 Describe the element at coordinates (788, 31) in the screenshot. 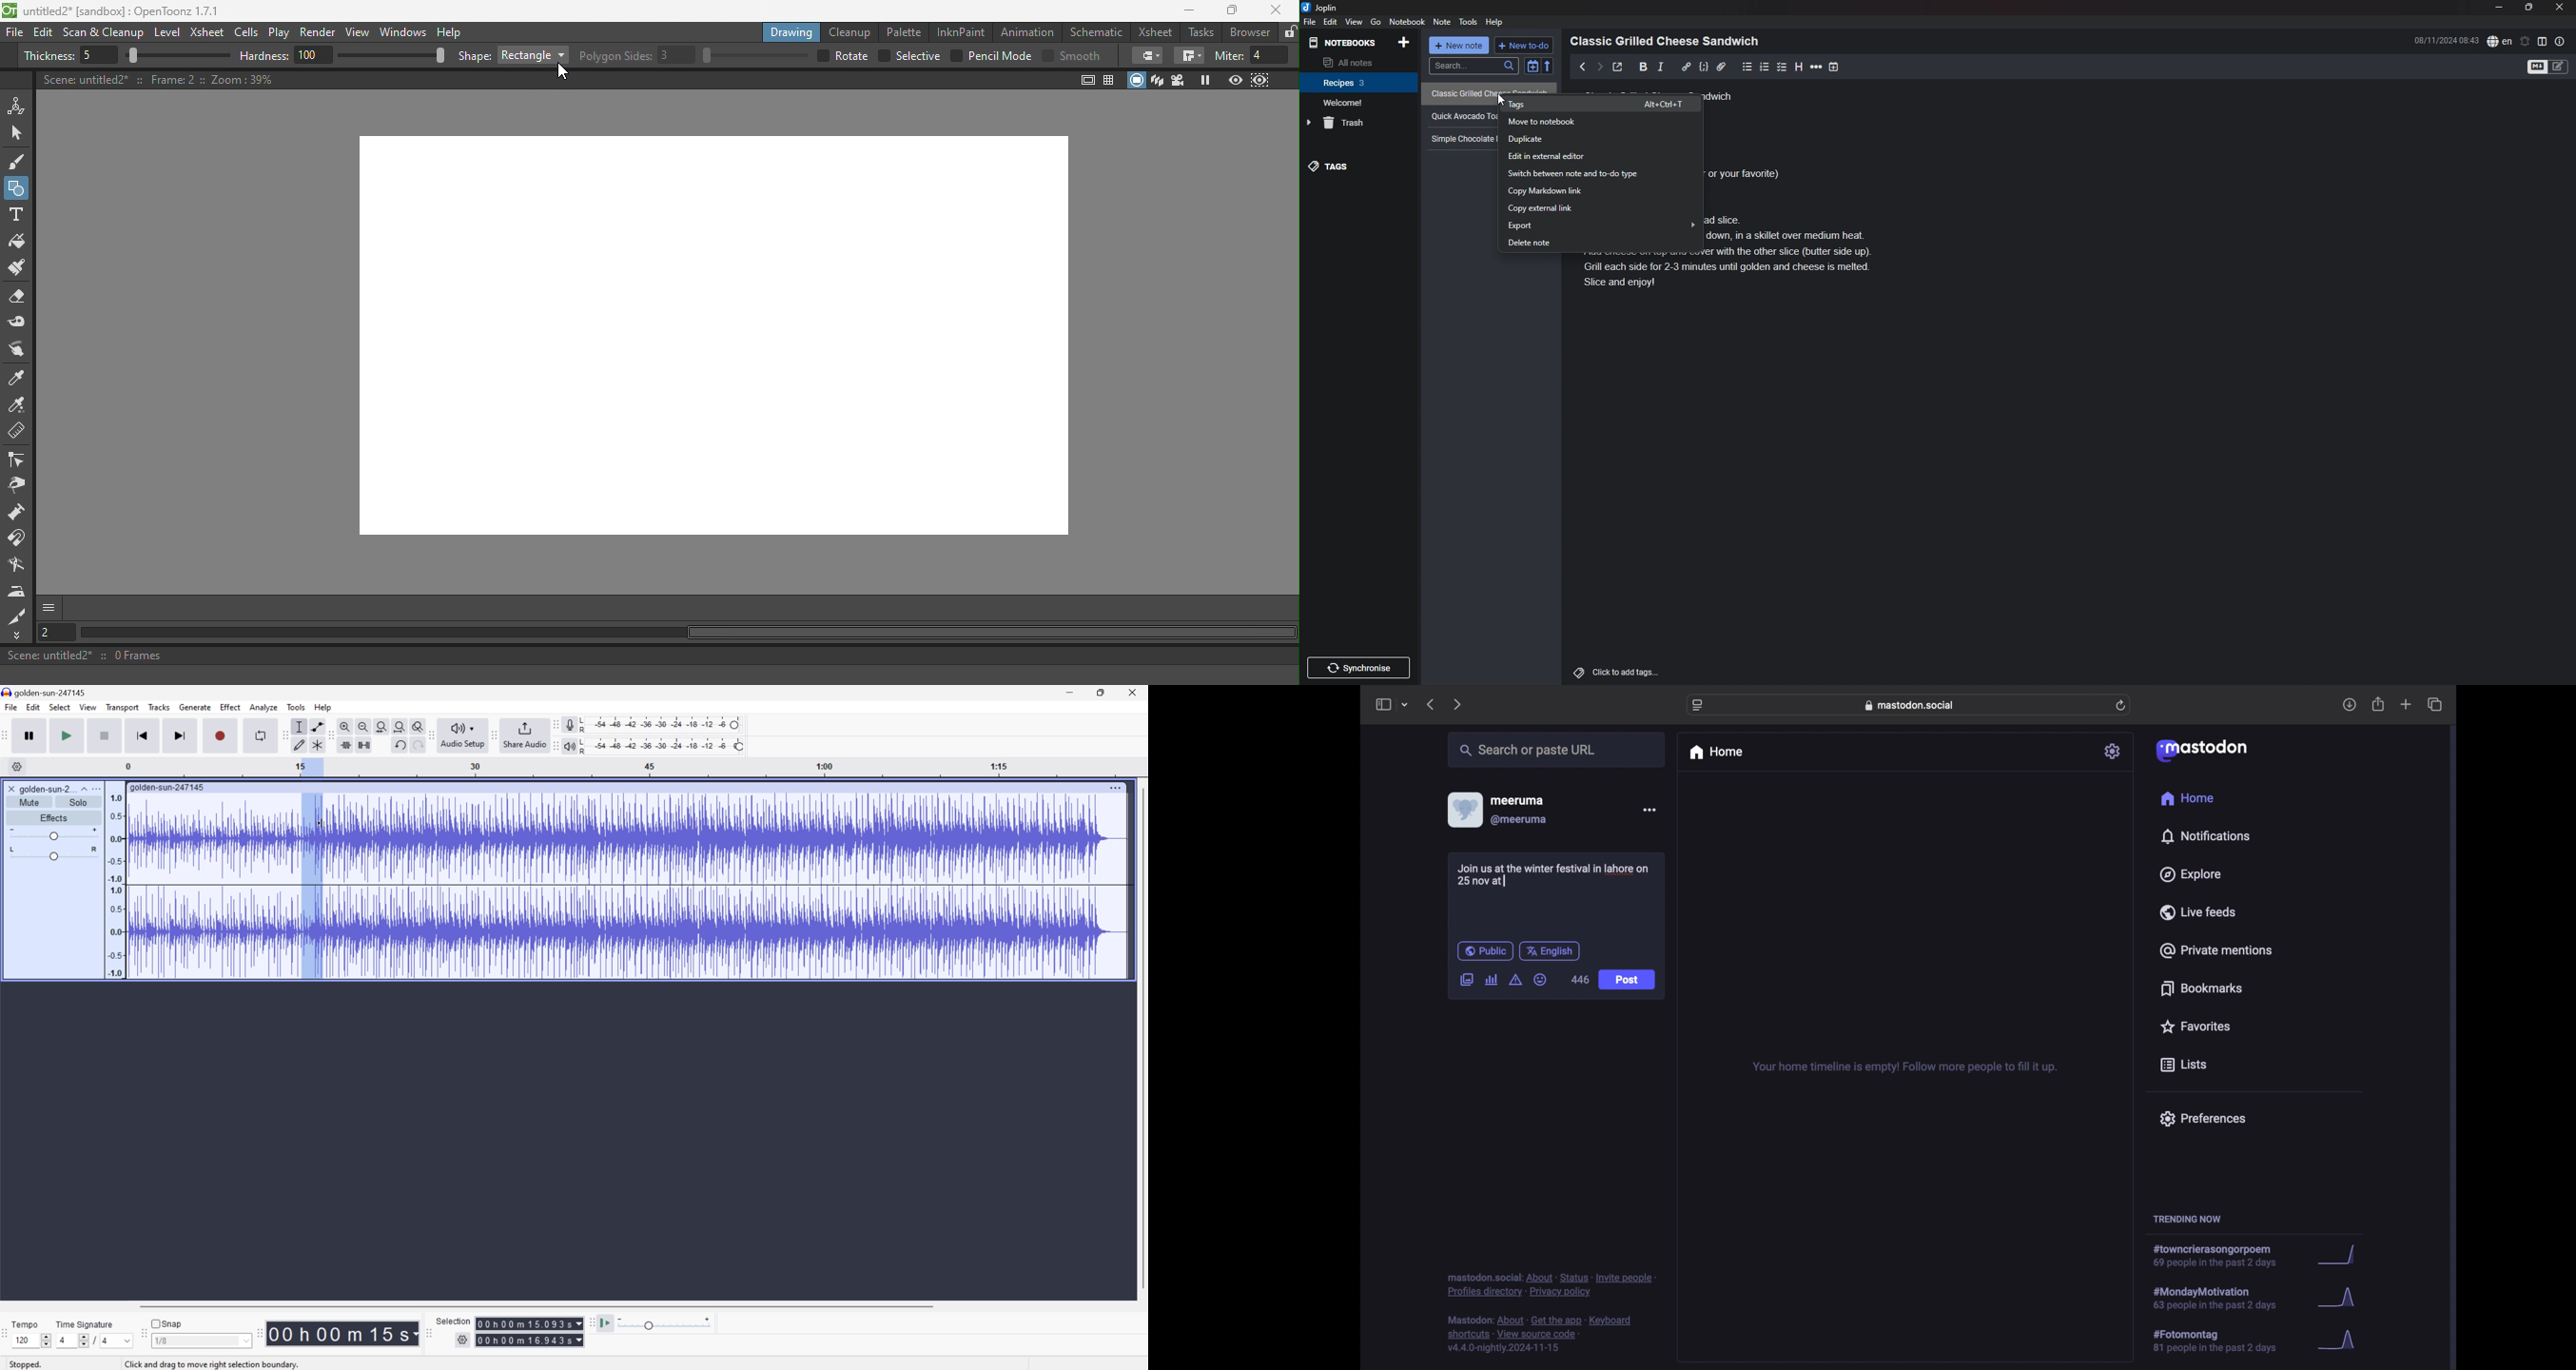

I see `Drawing` at that location.